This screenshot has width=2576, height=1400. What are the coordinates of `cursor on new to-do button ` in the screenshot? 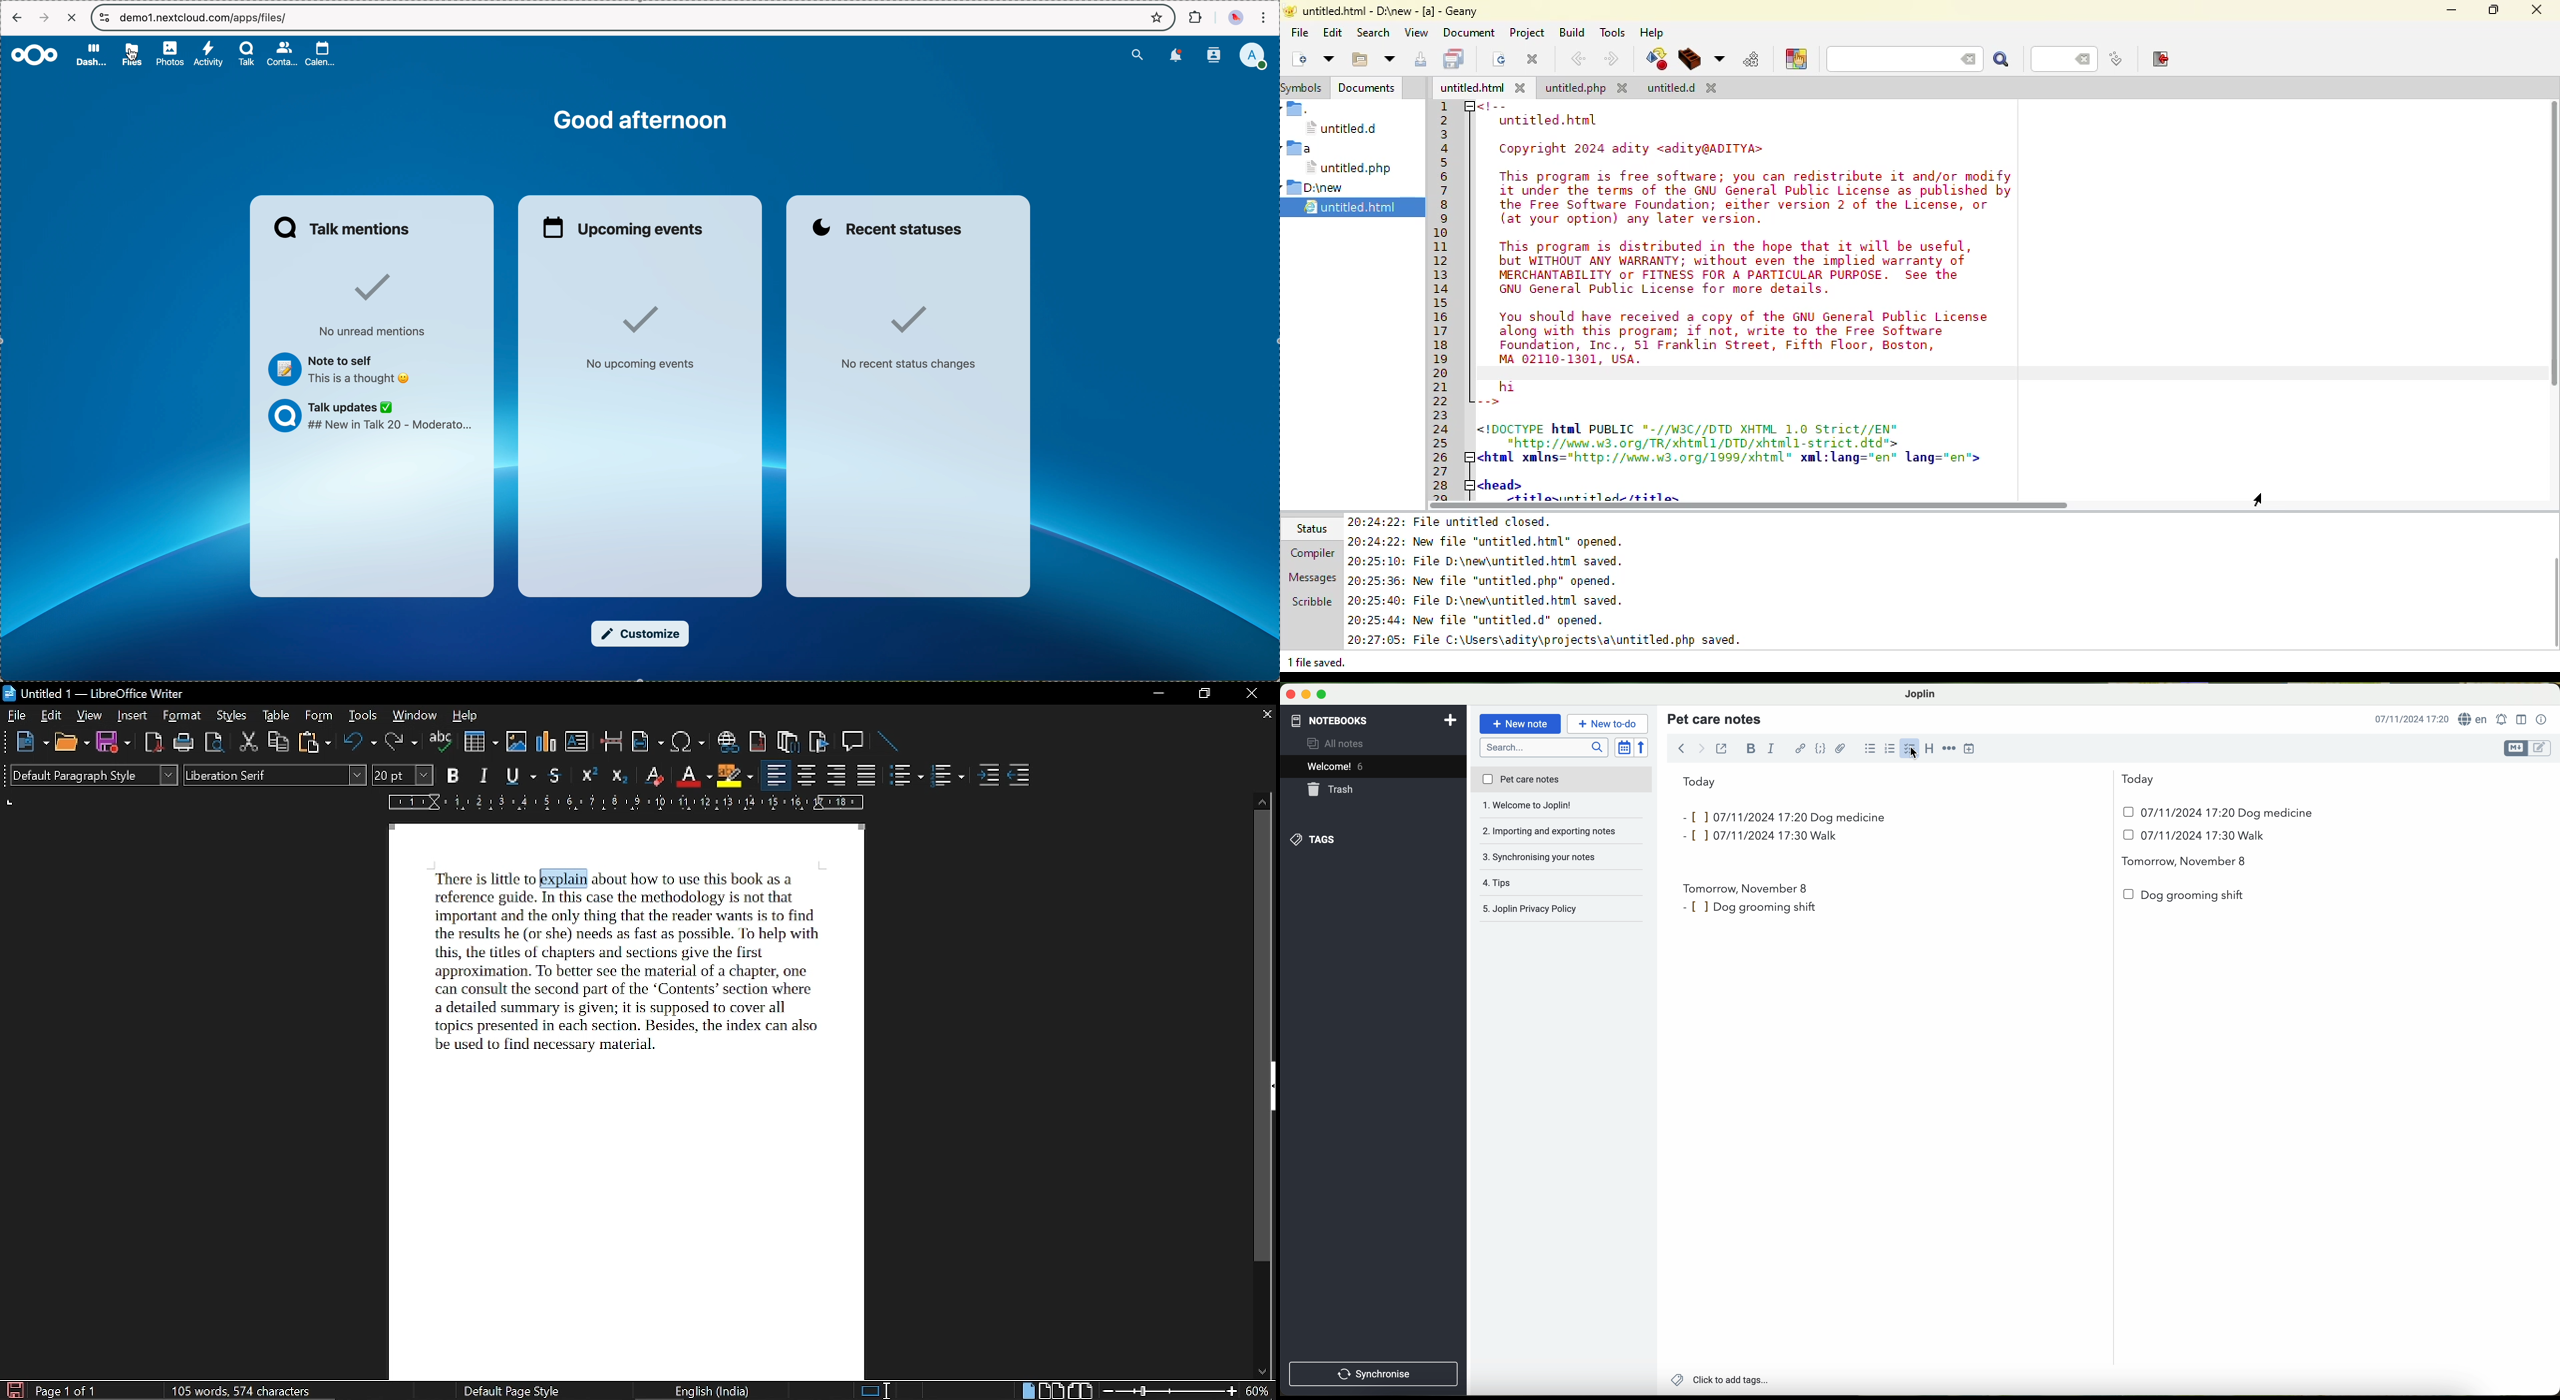 It's located at (1609, 724).